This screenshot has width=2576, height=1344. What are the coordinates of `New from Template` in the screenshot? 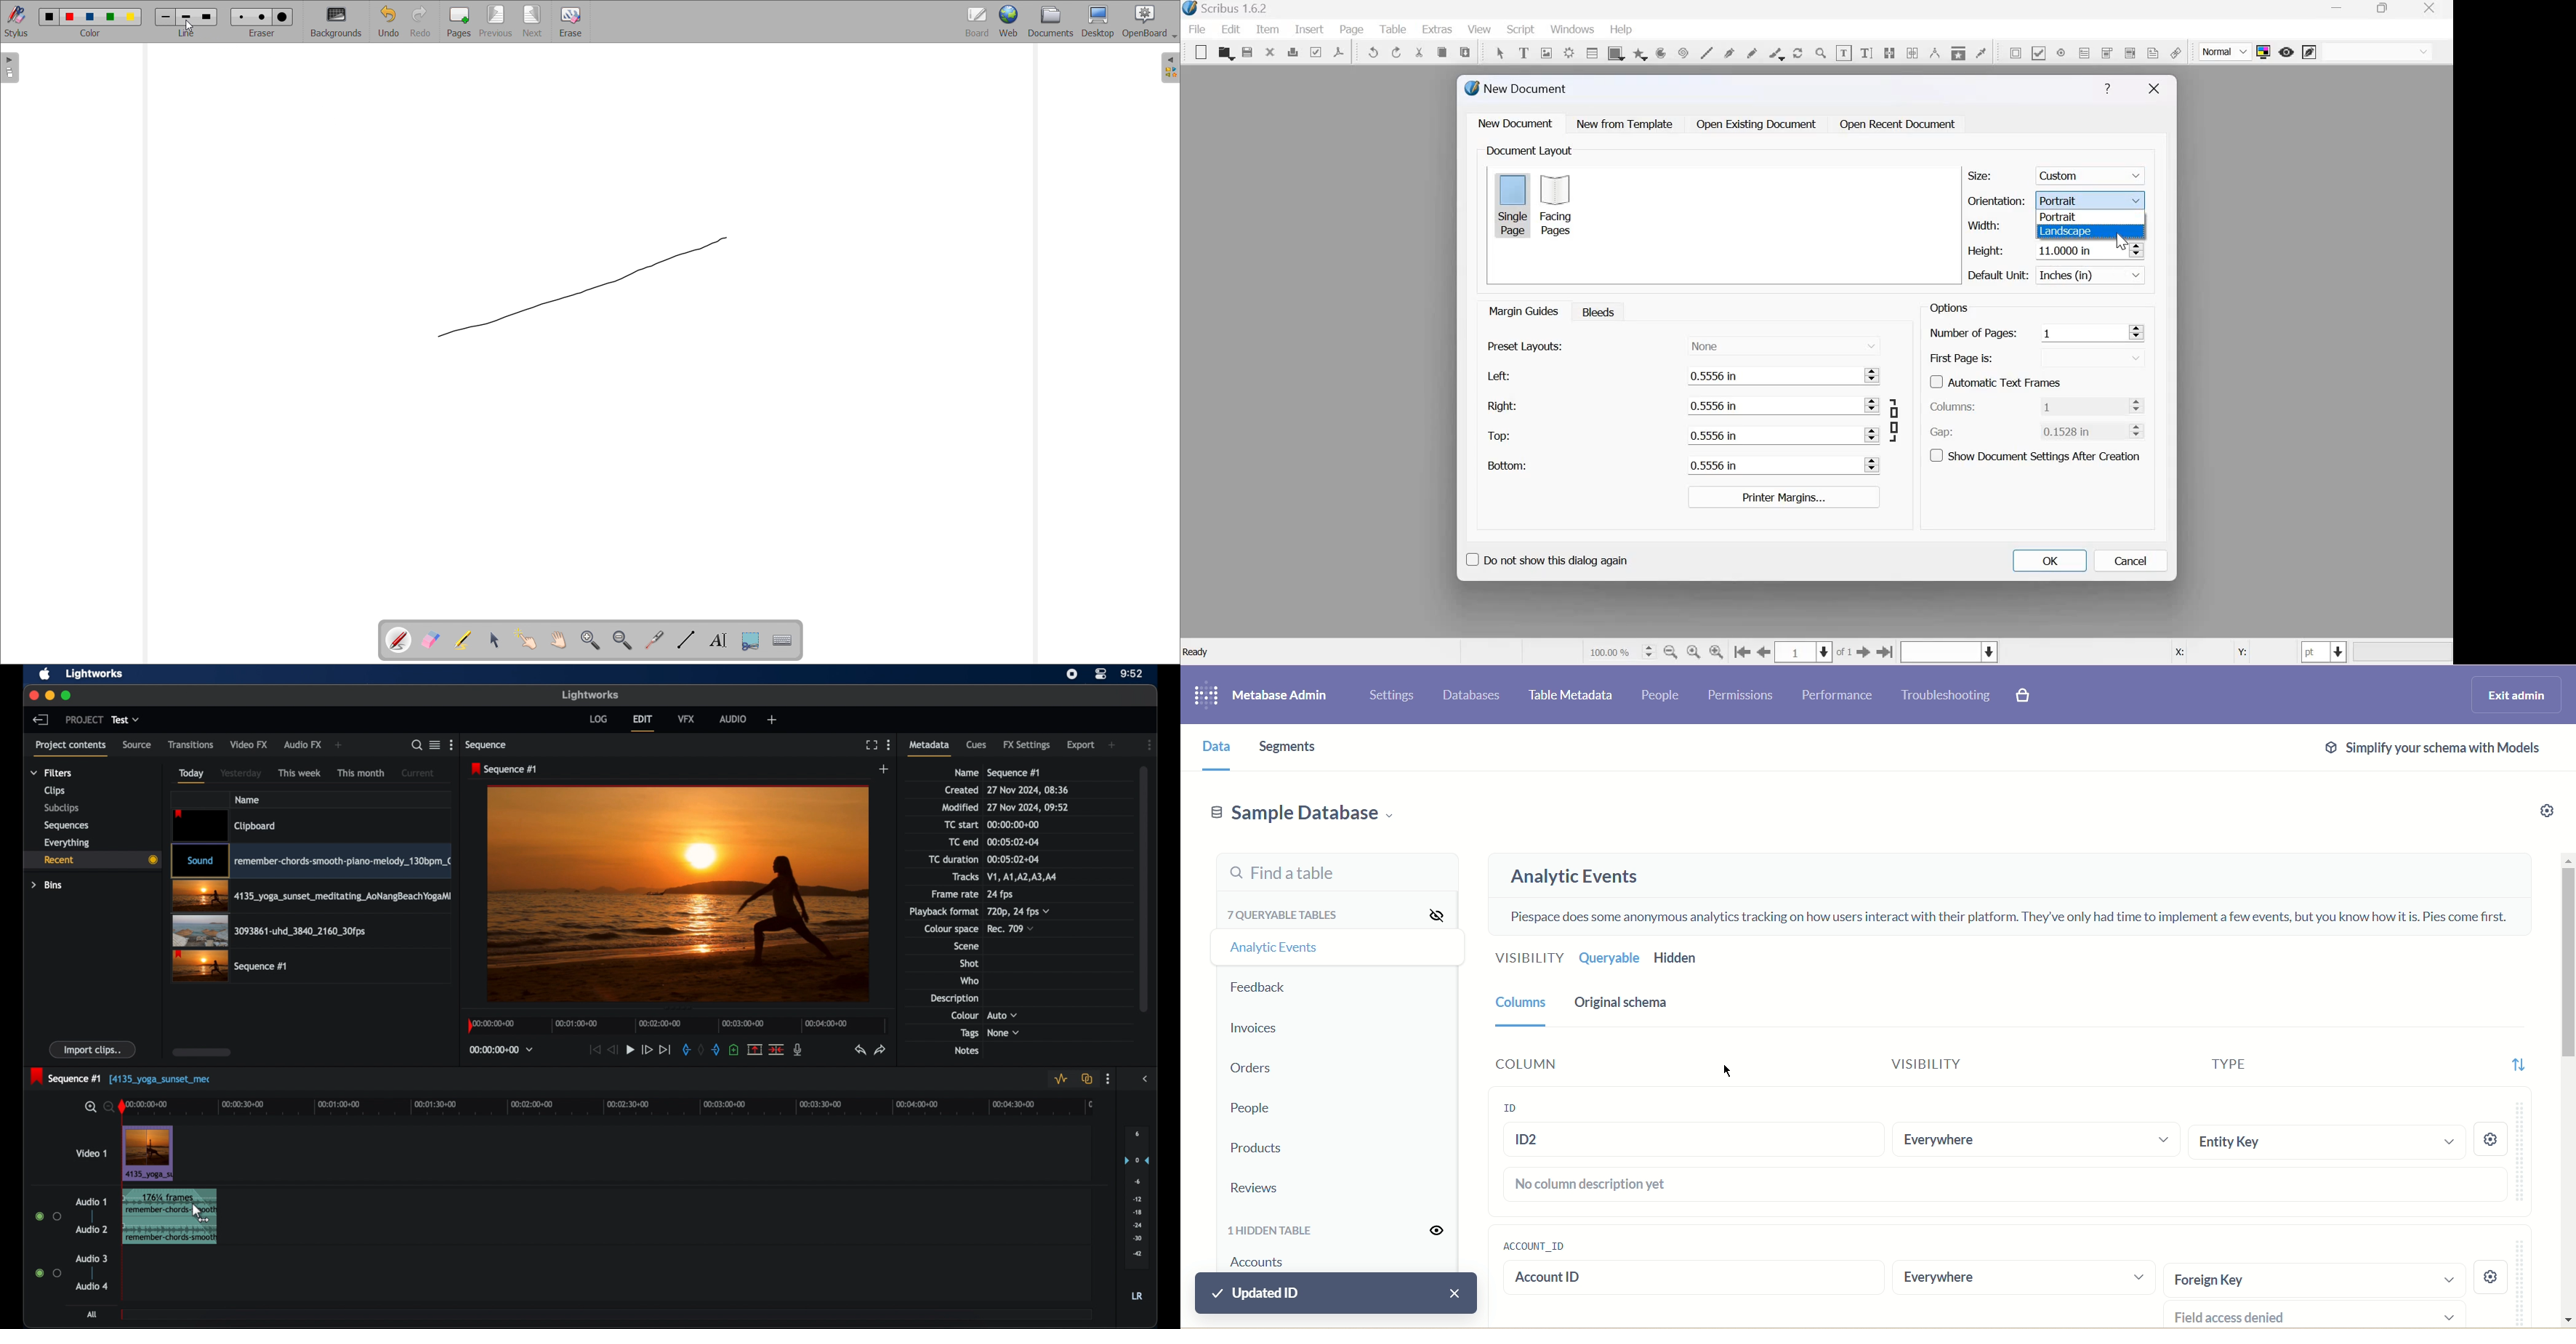 It's located at (1627, 123).